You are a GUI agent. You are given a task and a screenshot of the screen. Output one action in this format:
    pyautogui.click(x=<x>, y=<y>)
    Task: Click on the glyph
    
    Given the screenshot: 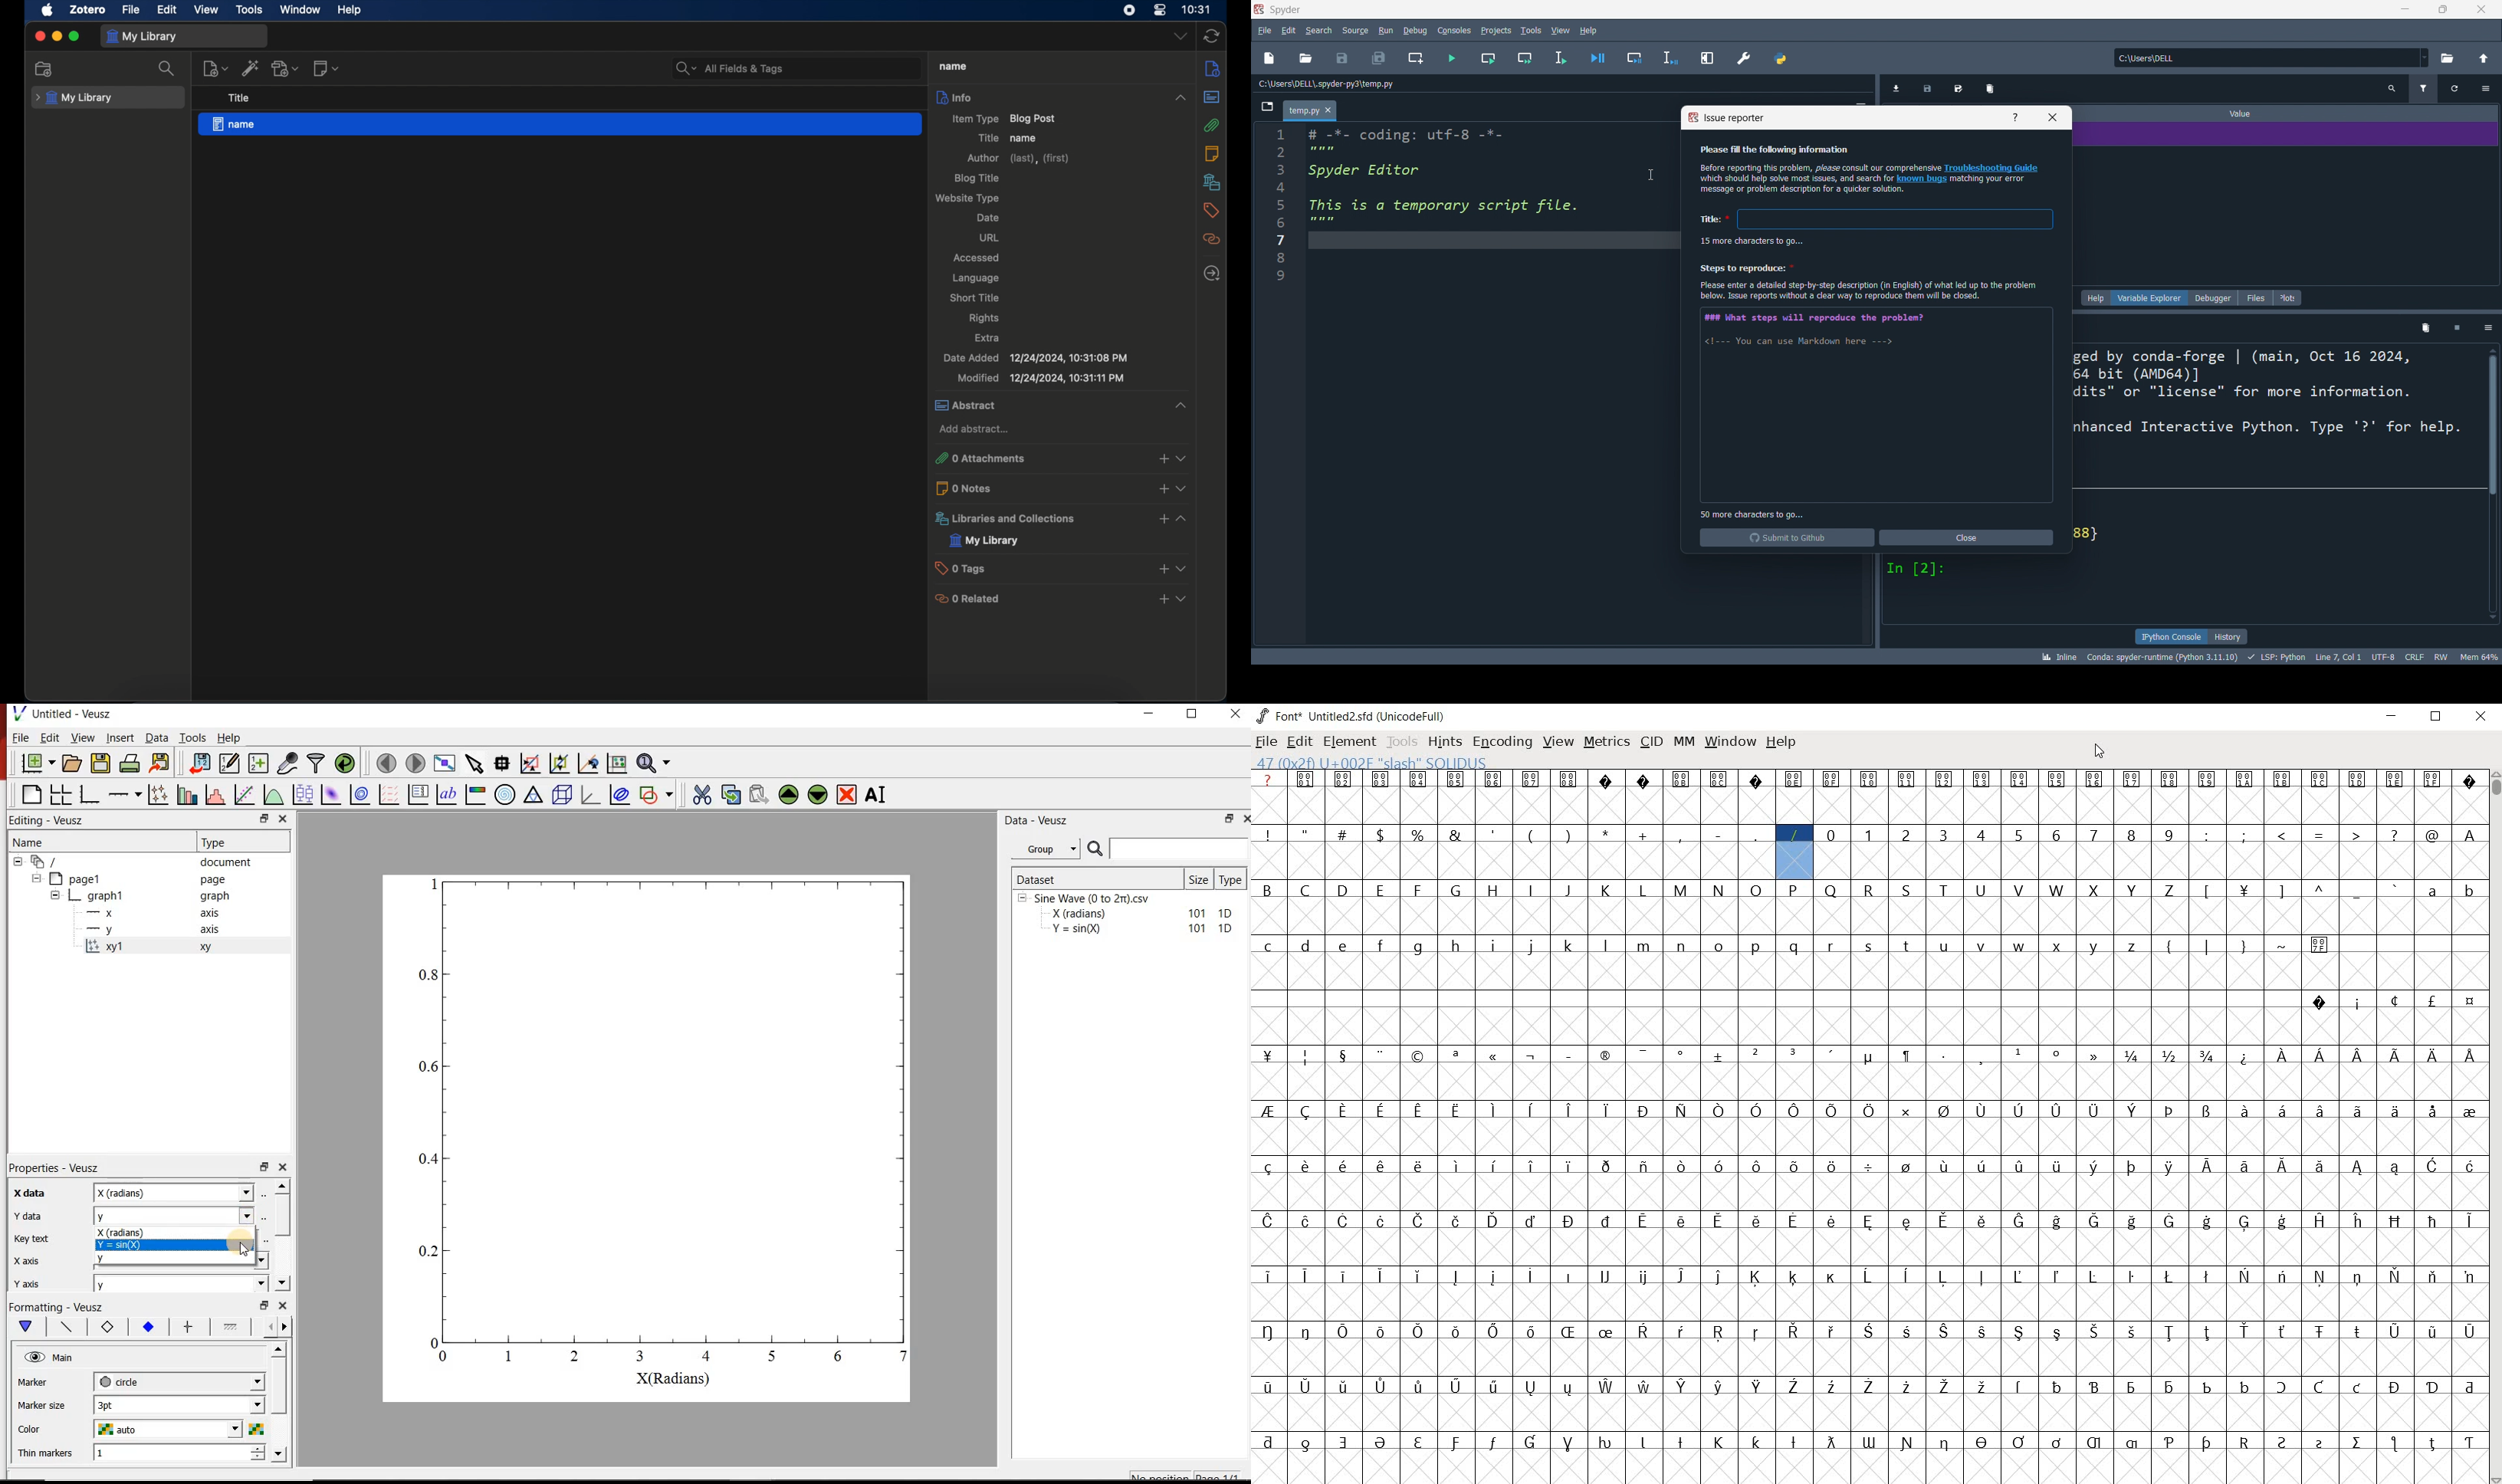 What is the action you would take?
    pyautogui.click(x=1943, y=1056)
    